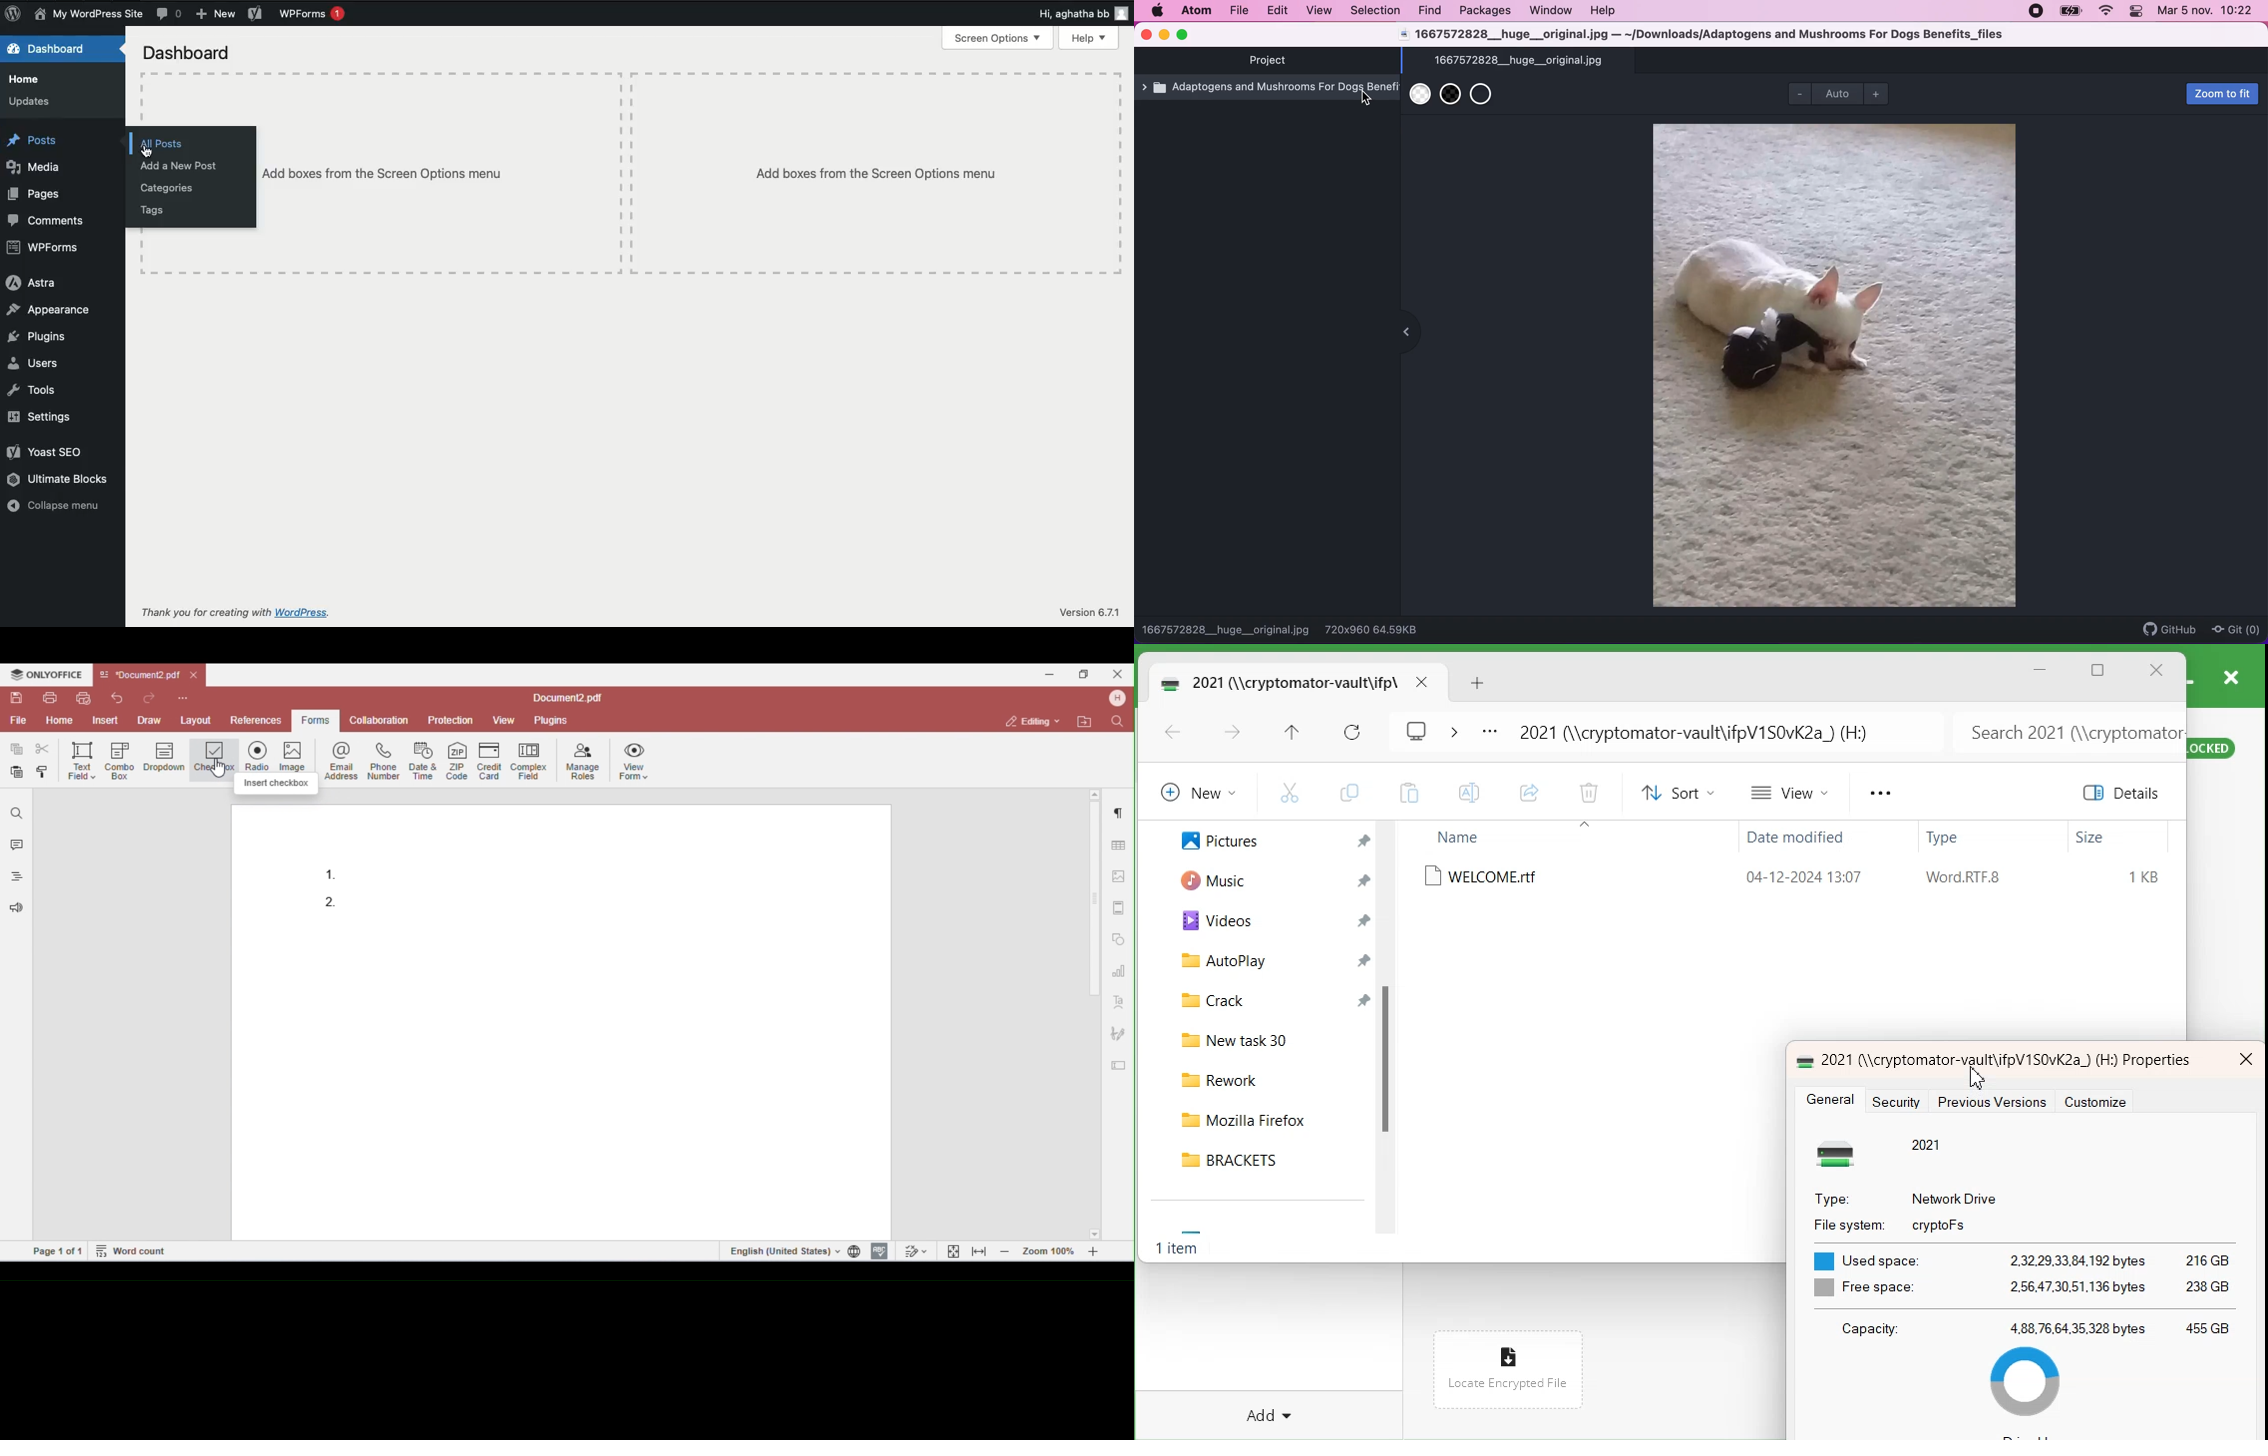  I want to click on Security, so click(1901, 1102).